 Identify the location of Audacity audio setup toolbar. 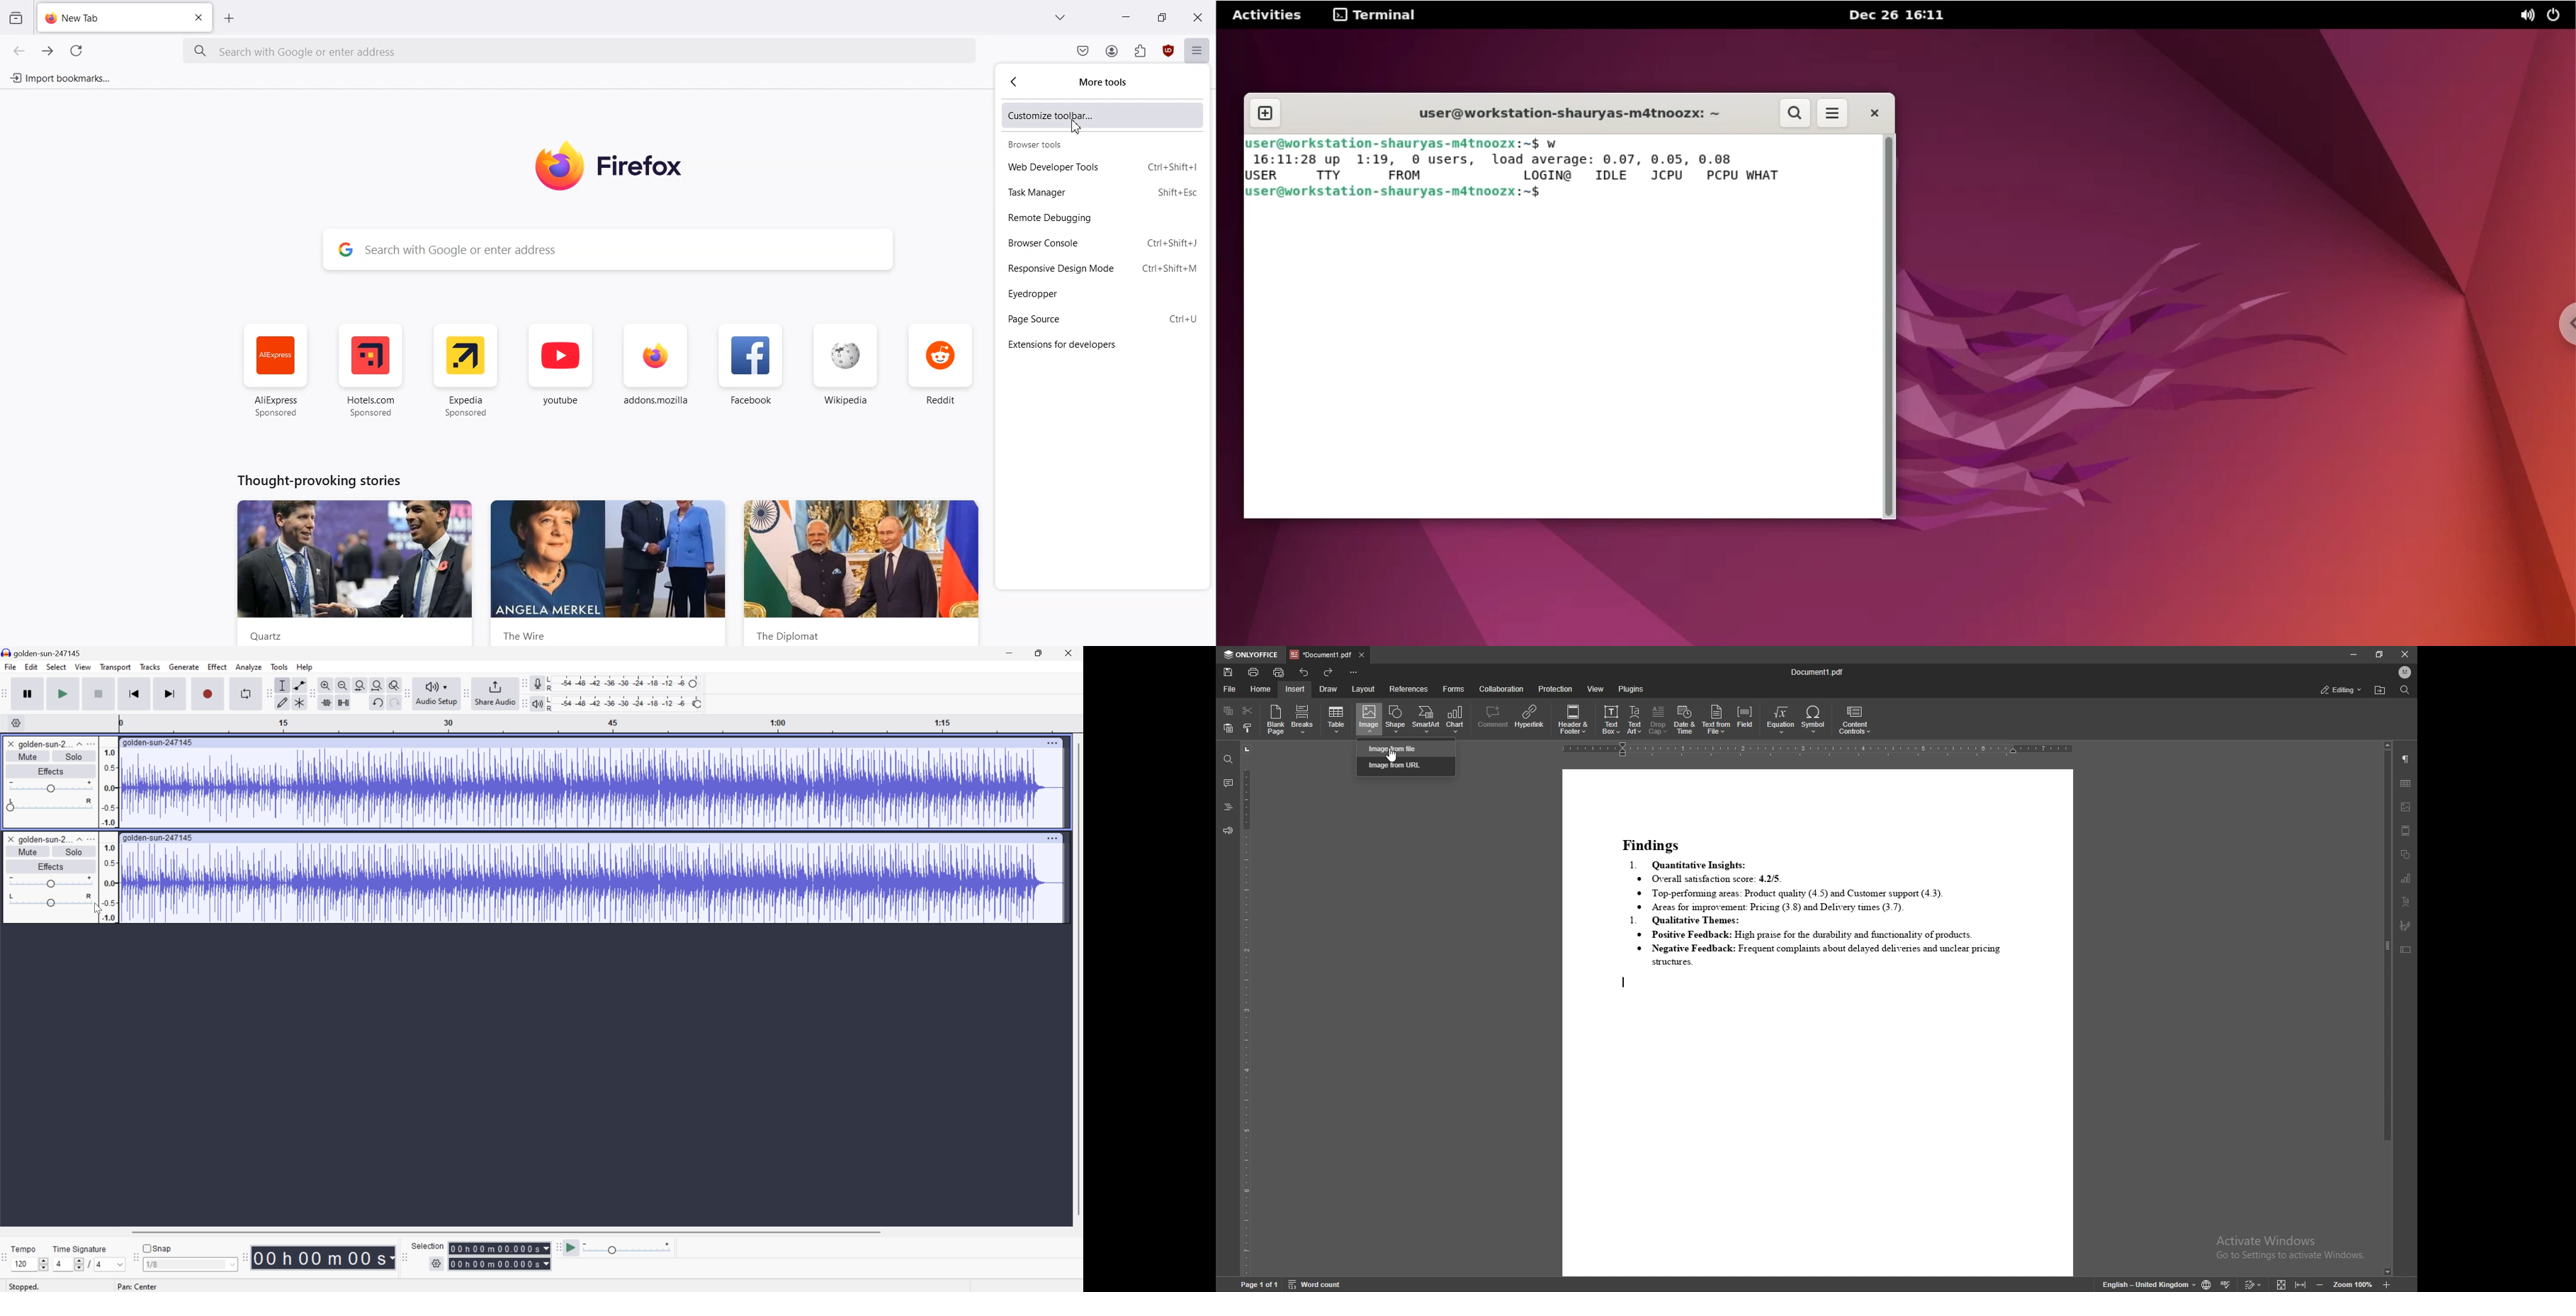
(406, 693).